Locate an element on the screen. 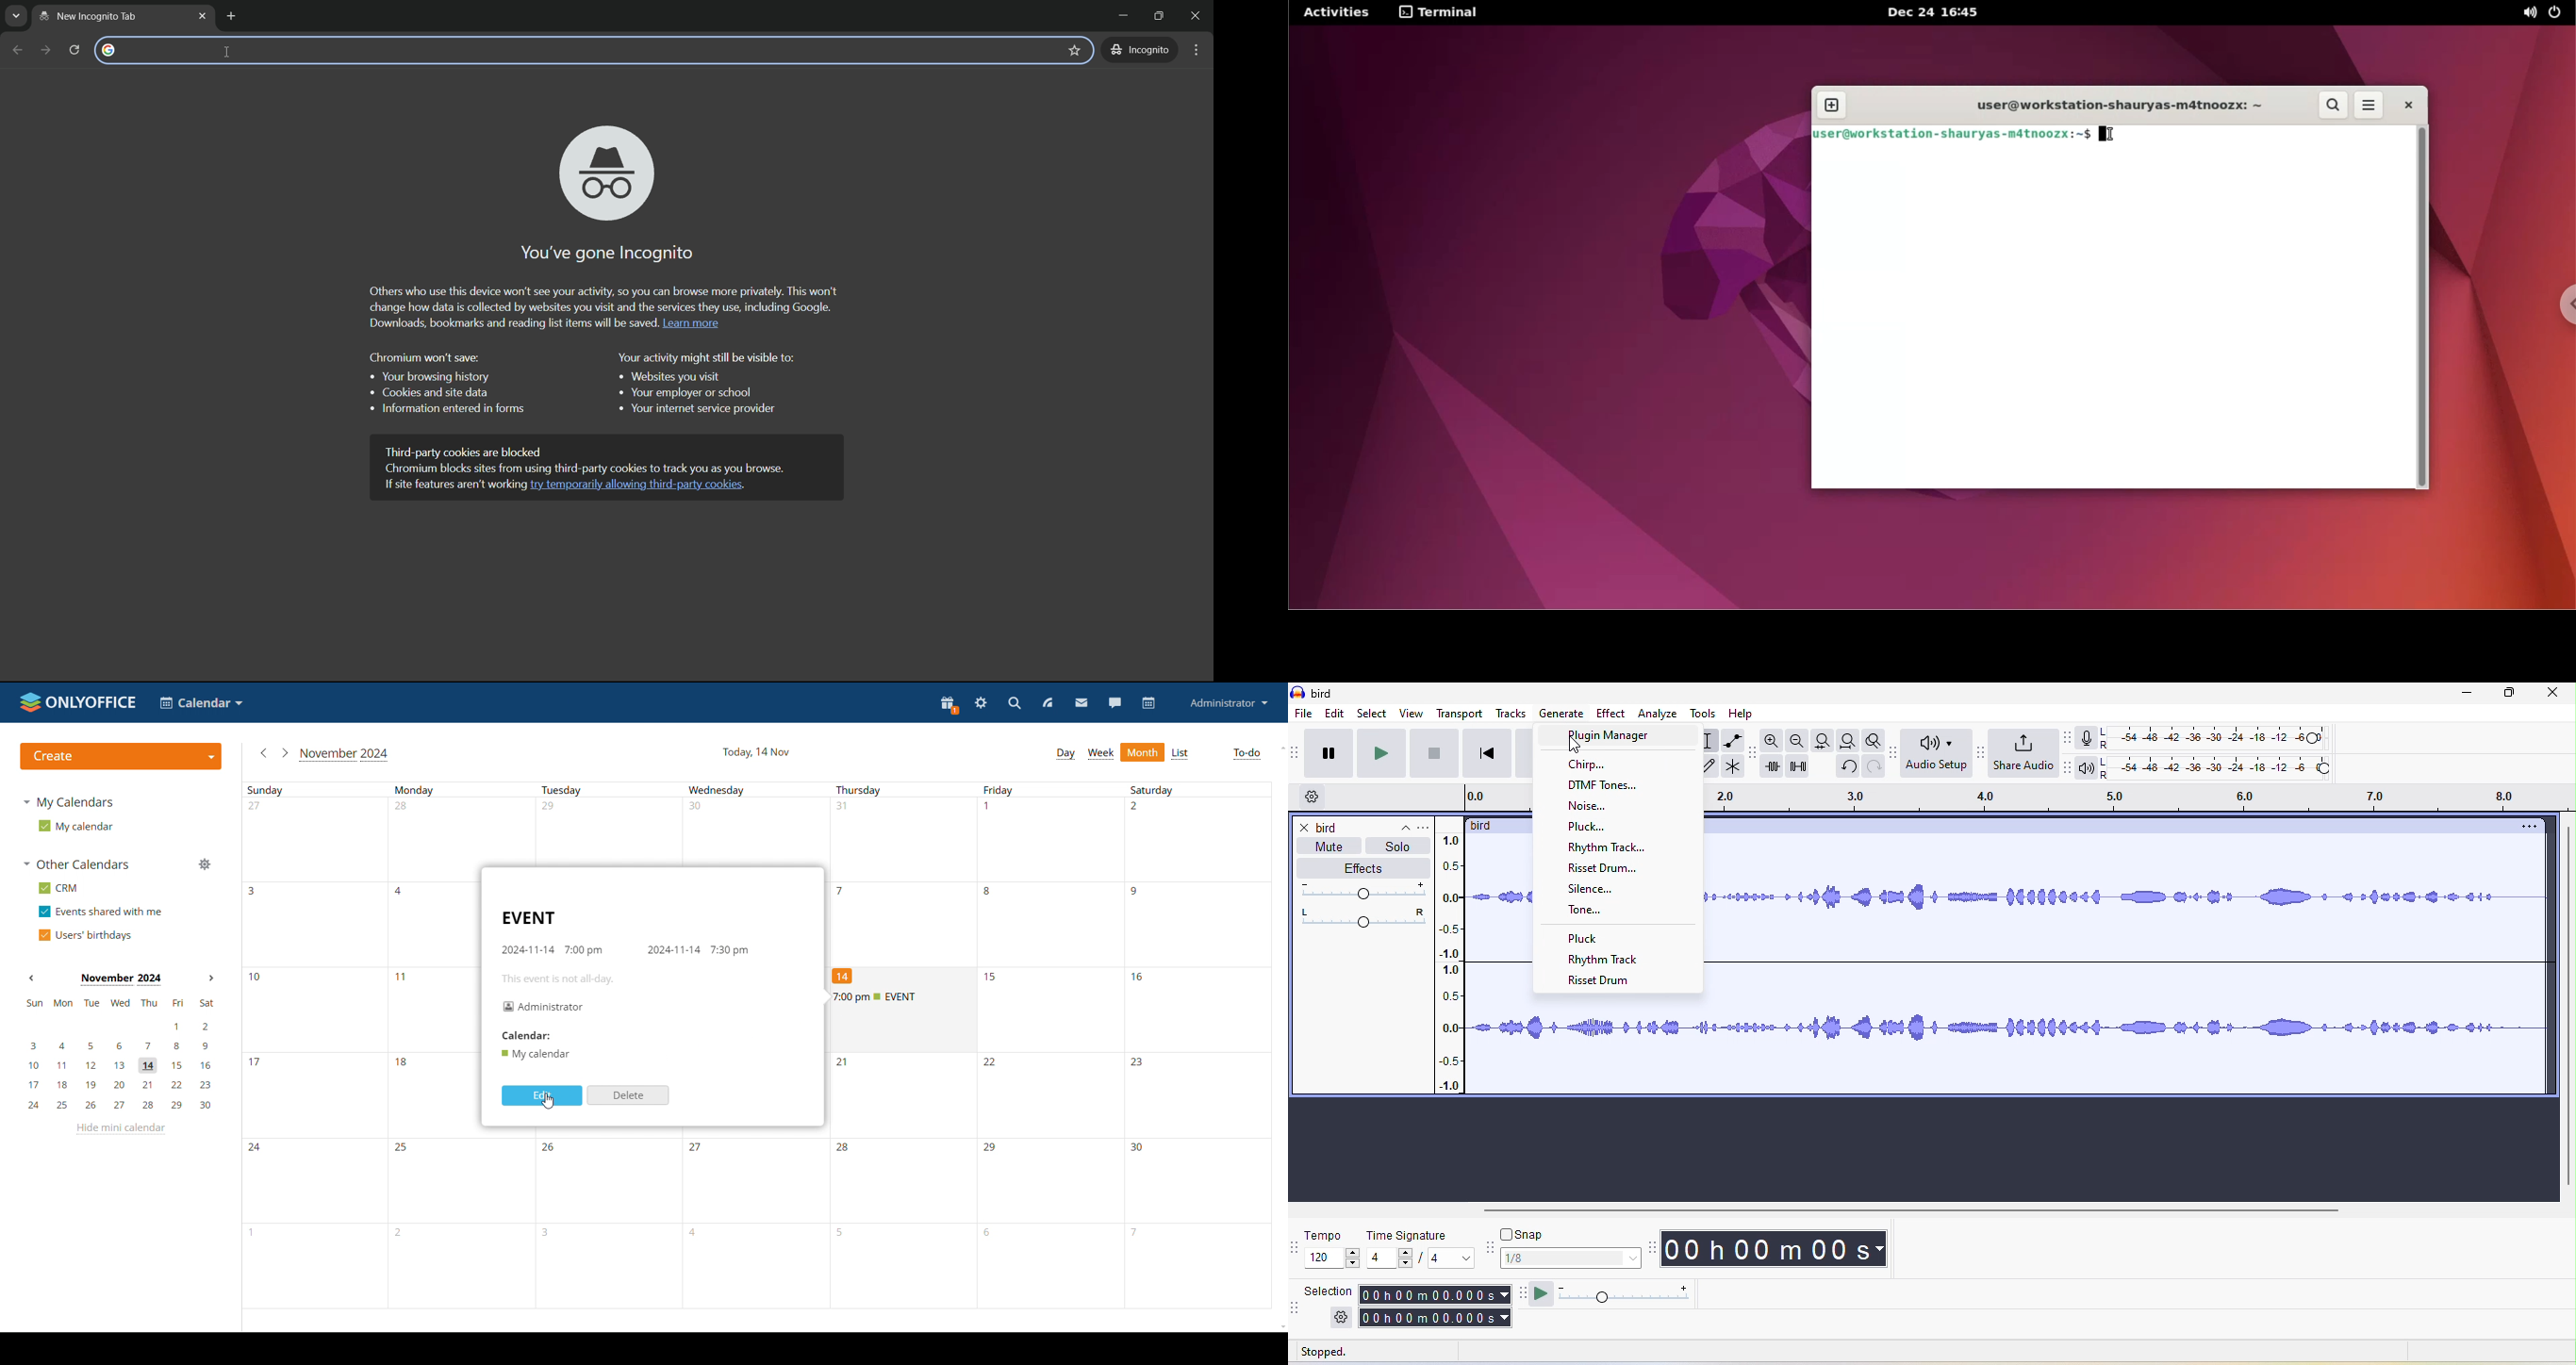  maximize is located at coordinates (2506, 695).